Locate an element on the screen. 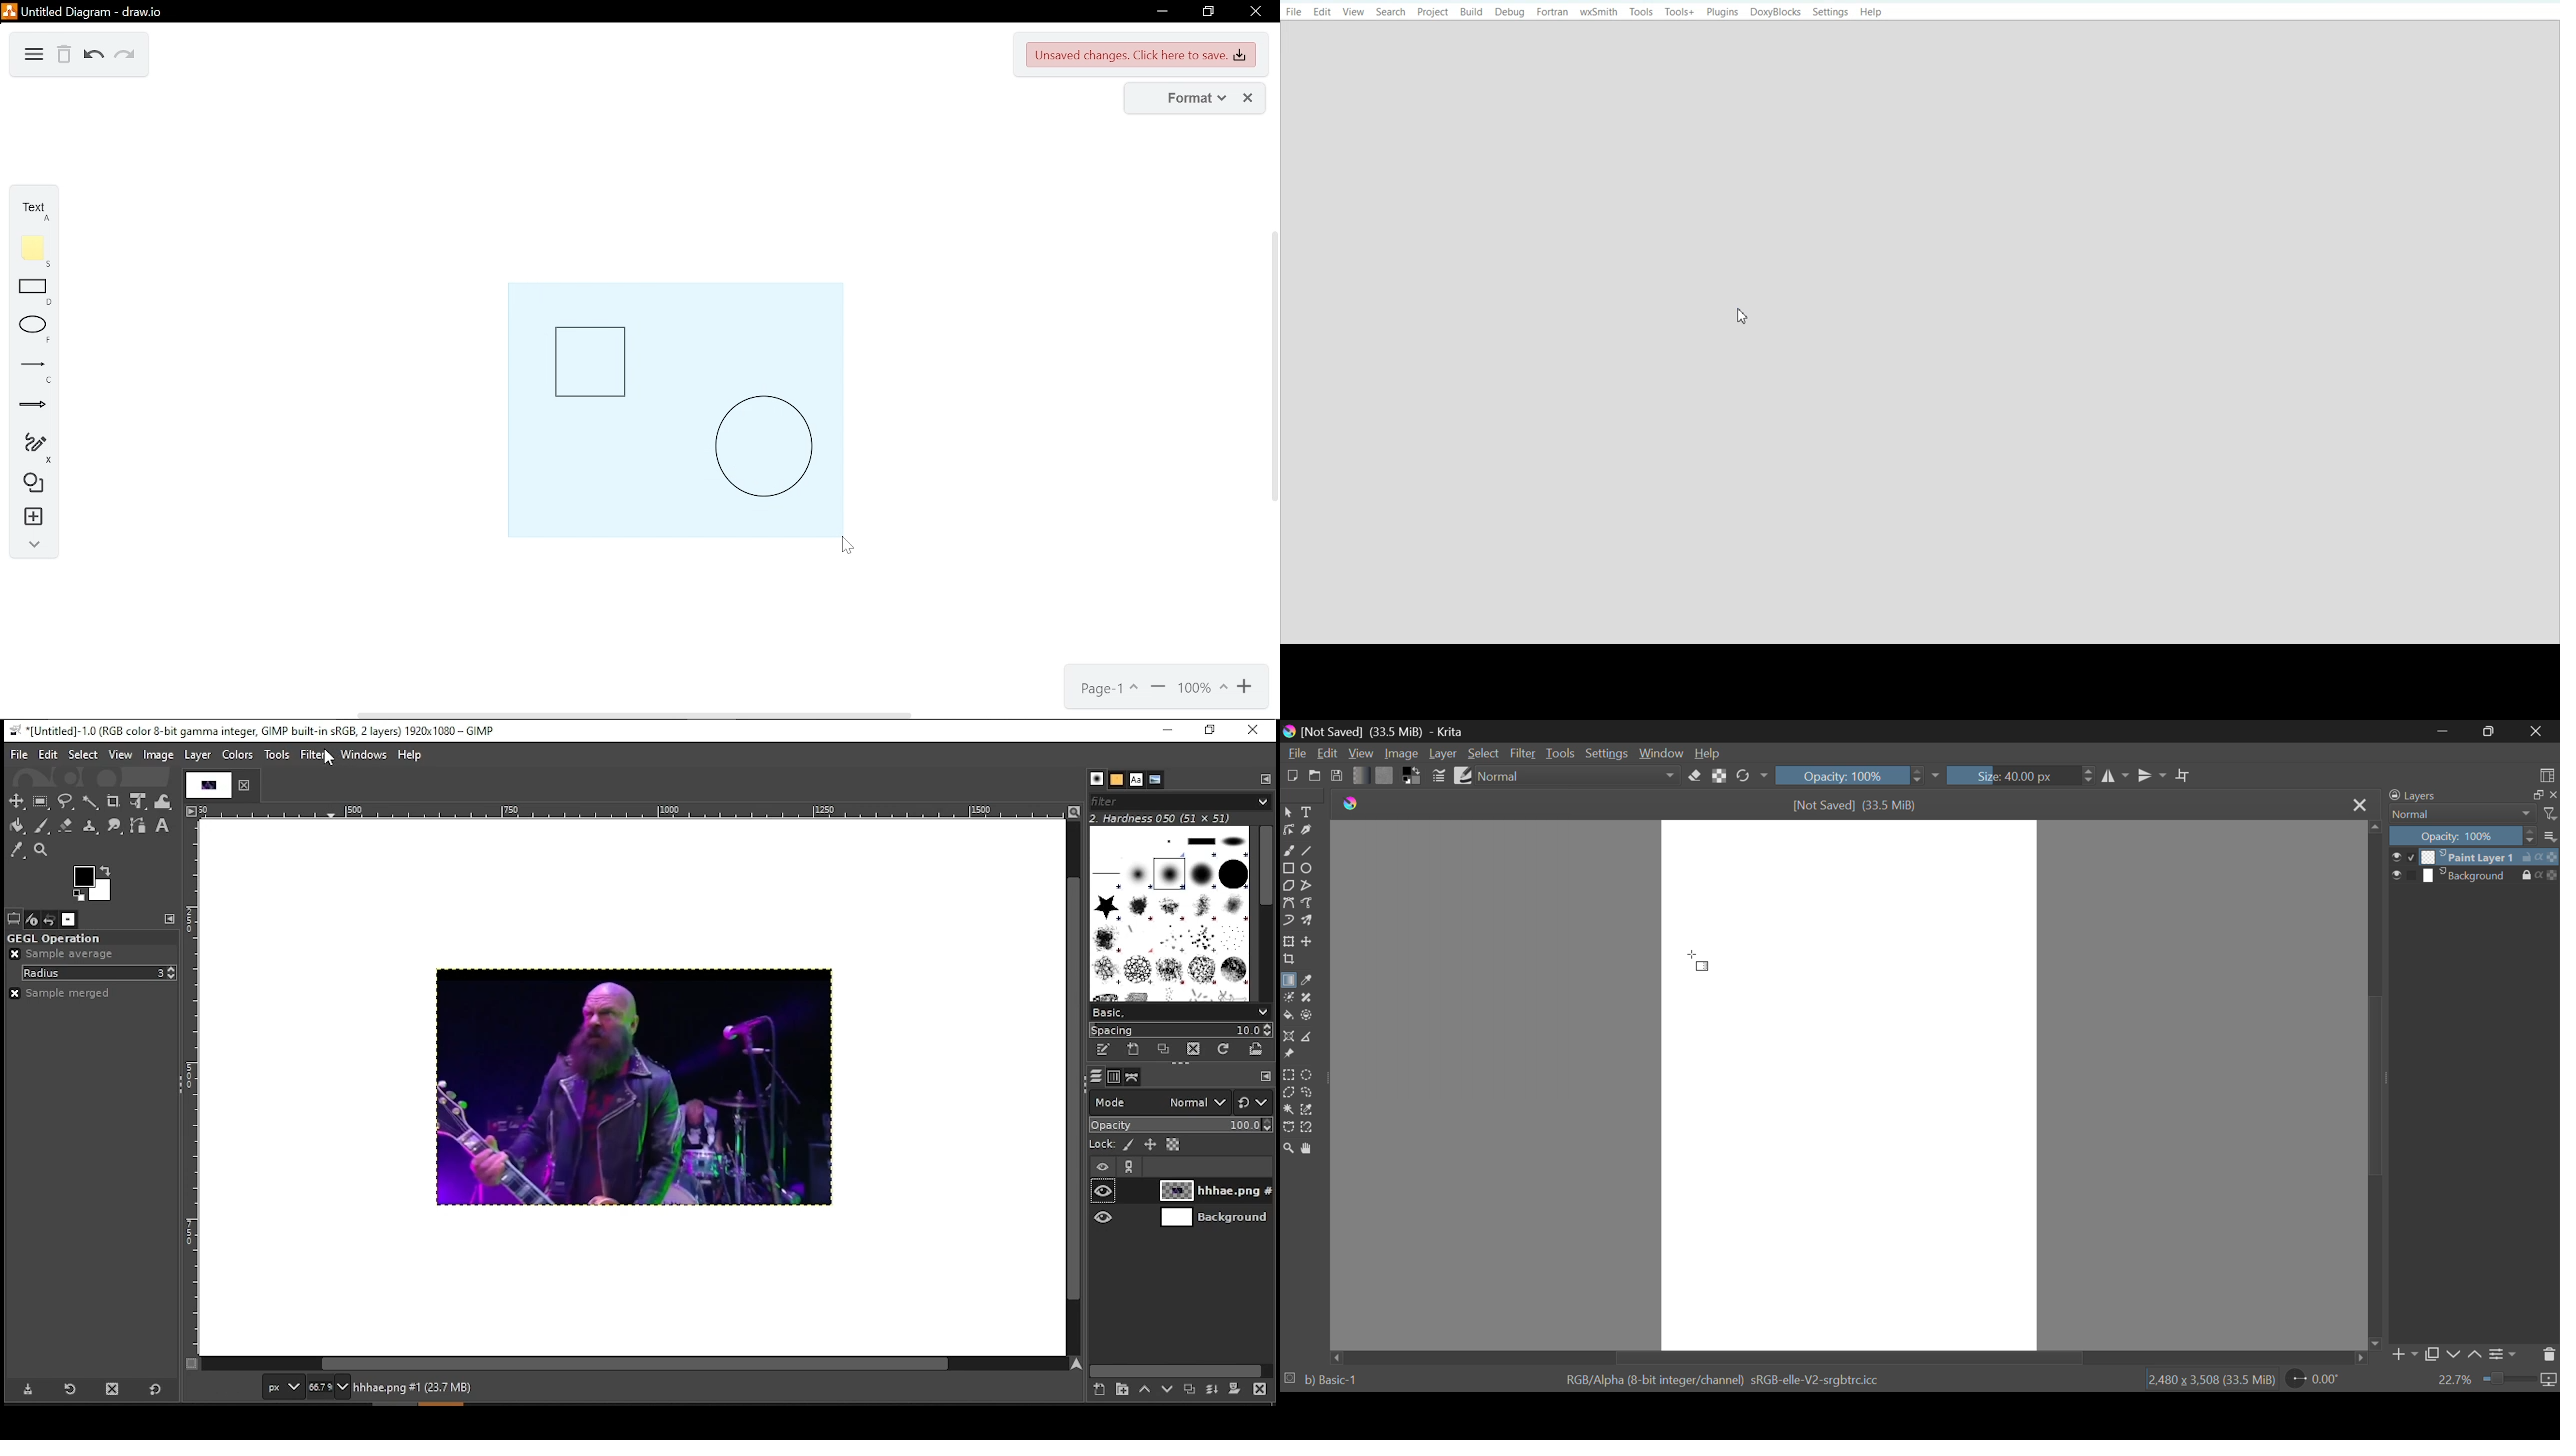 Image resolution: width=2576 pixels, height=1456 pixels. shapes is located at coordinates (30, 486).